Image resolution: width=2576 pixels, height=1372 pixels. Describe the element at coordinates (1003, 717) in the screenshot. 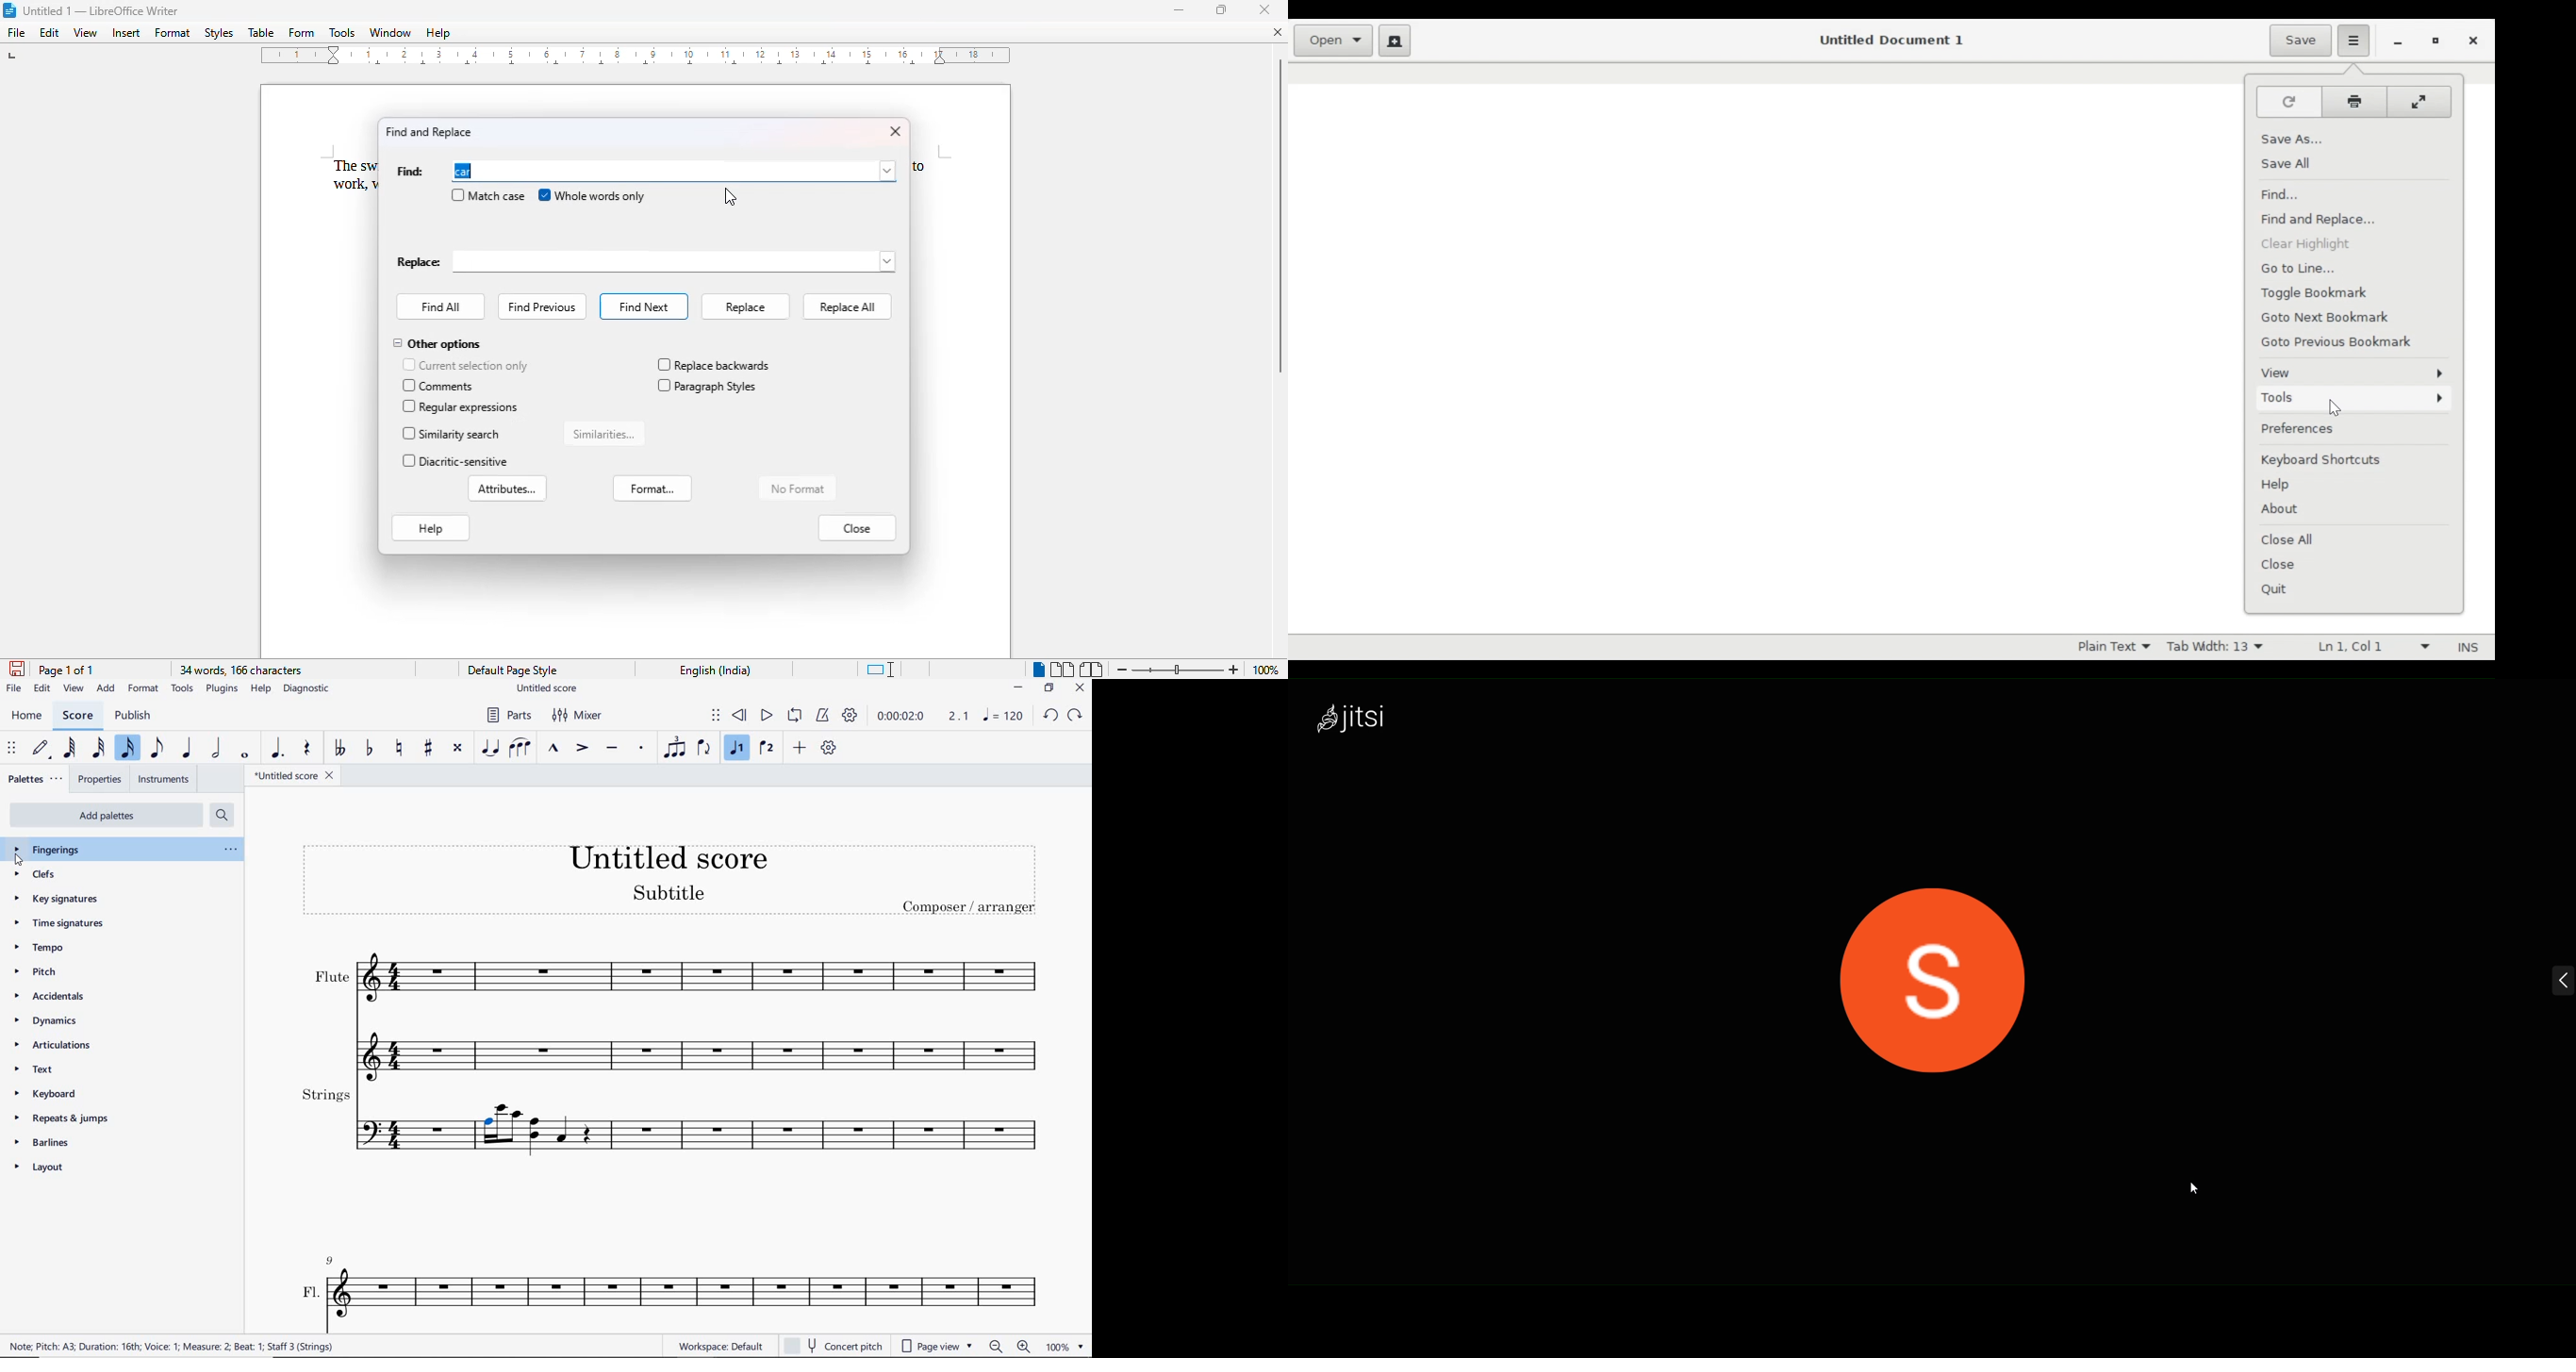

I see `NOTE` at that location.